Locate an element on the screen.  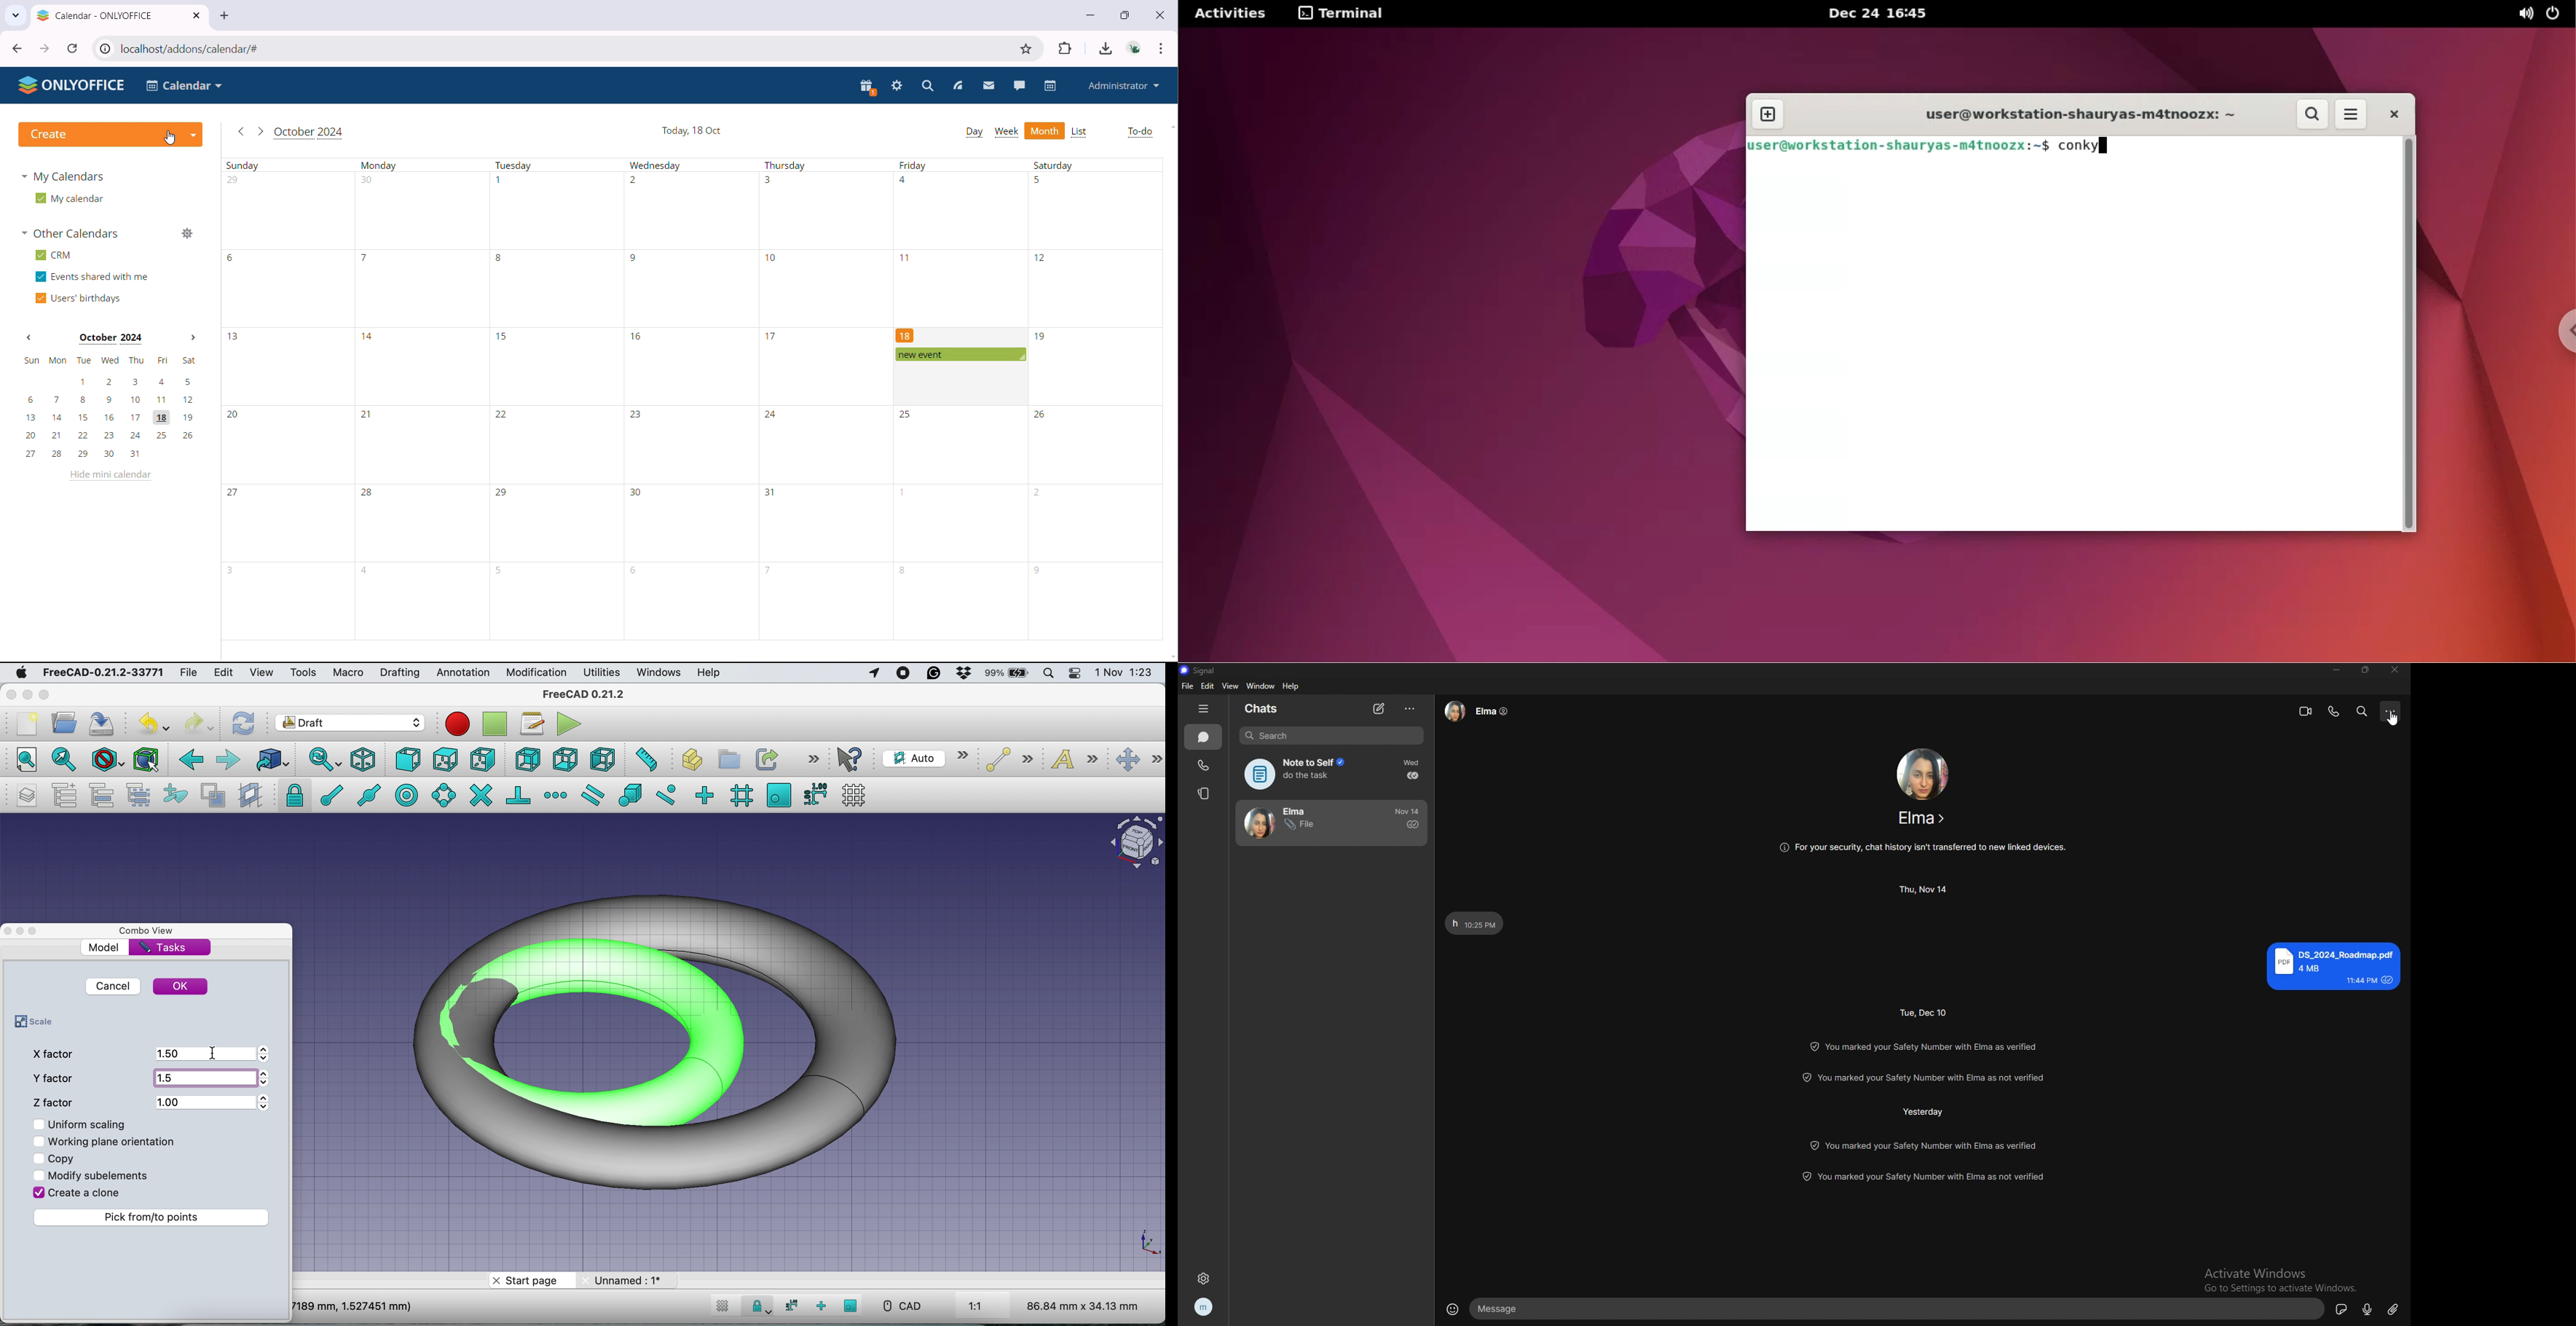
uniform scaling is located at coordinates (91, 1124).